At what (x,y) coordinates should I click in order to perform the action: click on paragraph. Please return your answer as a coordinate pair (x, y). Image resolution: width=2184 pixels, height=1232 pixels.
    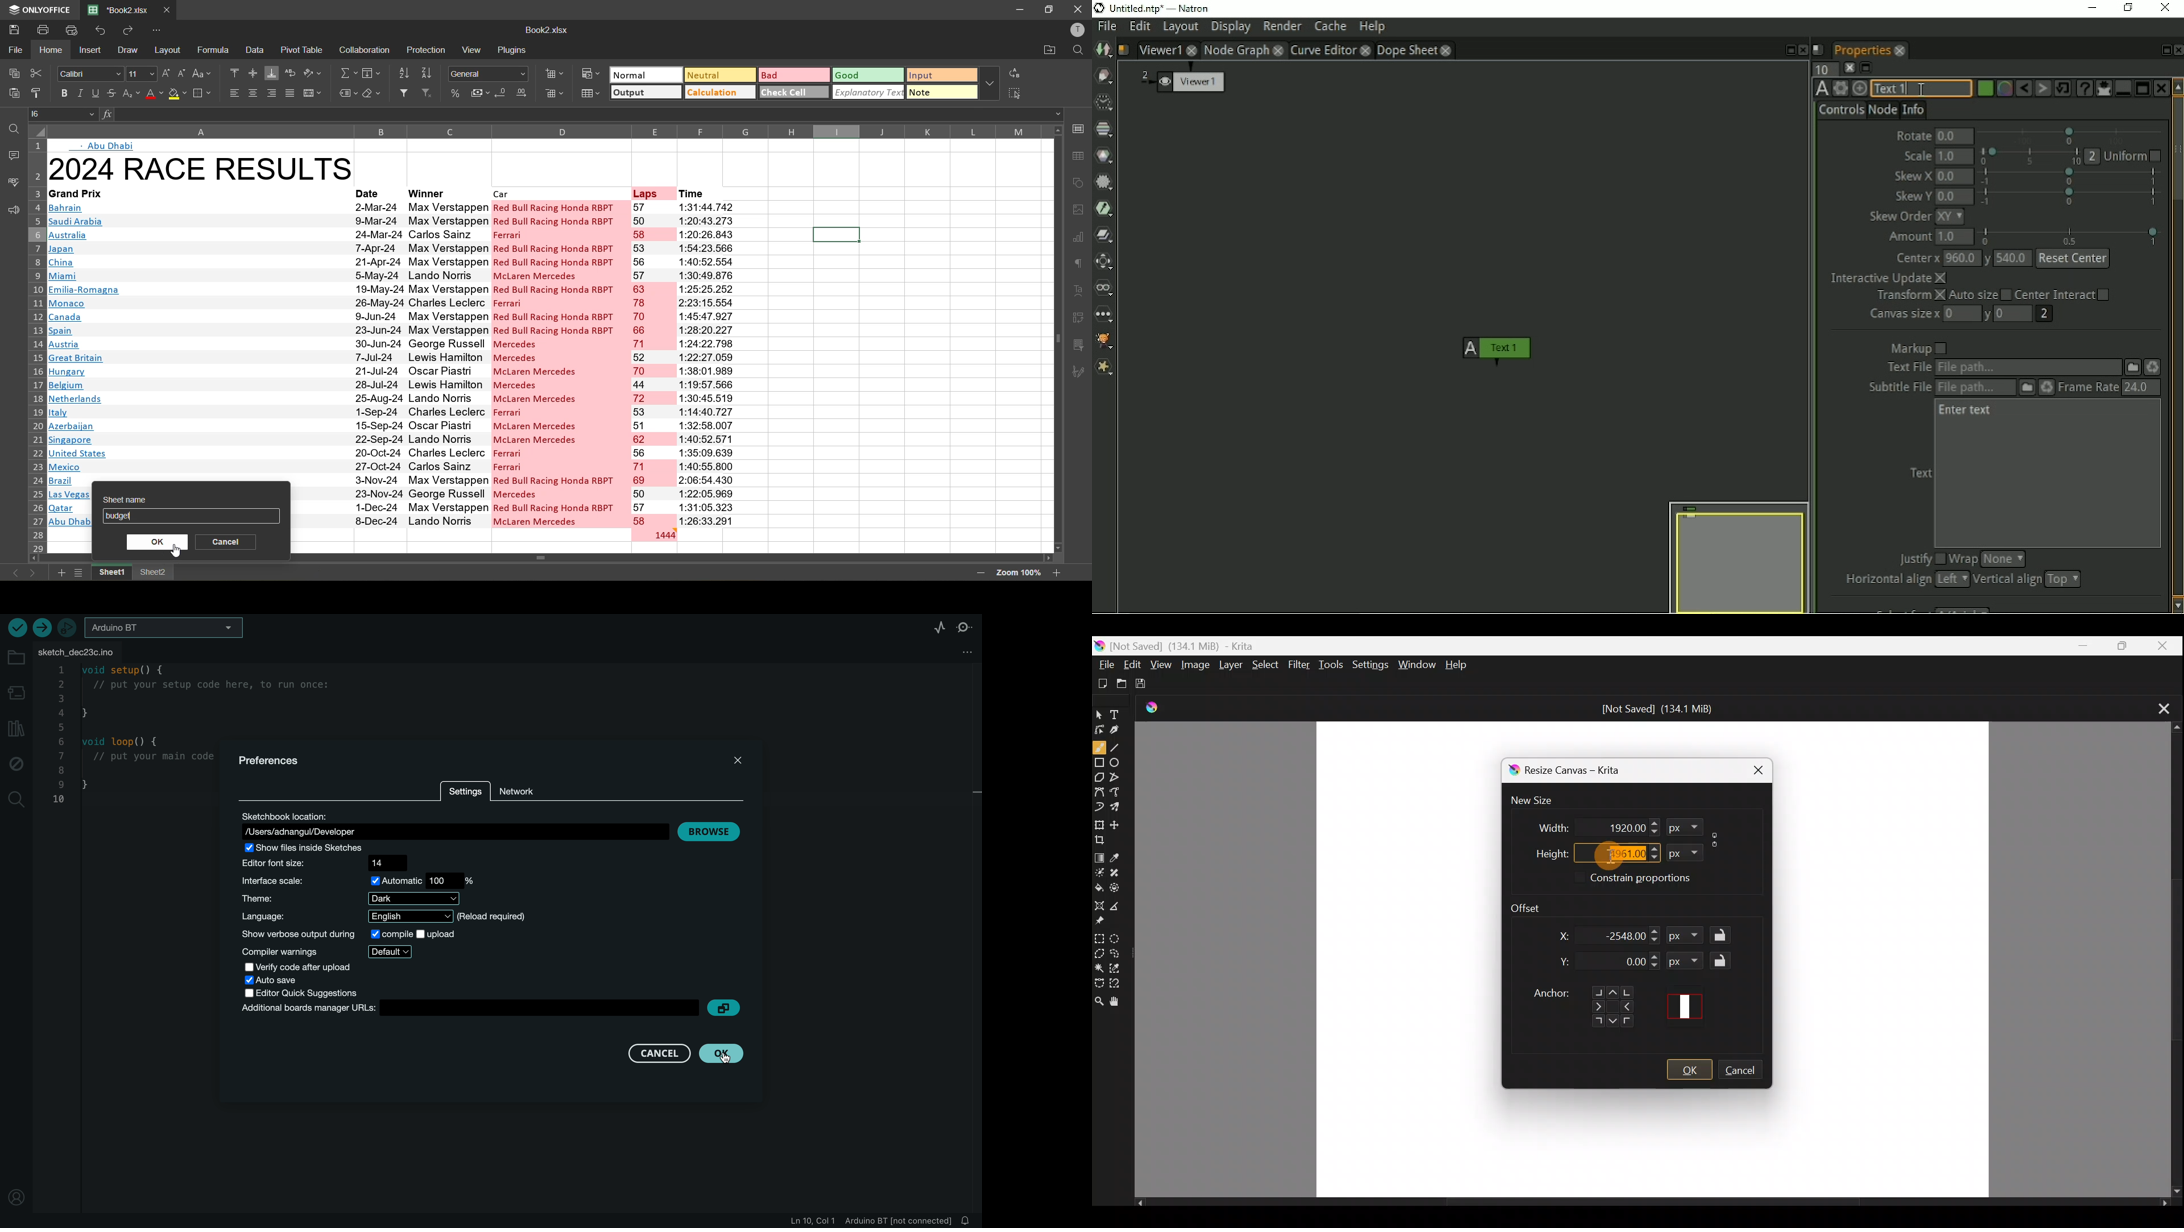
    Looking at the image, I should click on (1079, 266).